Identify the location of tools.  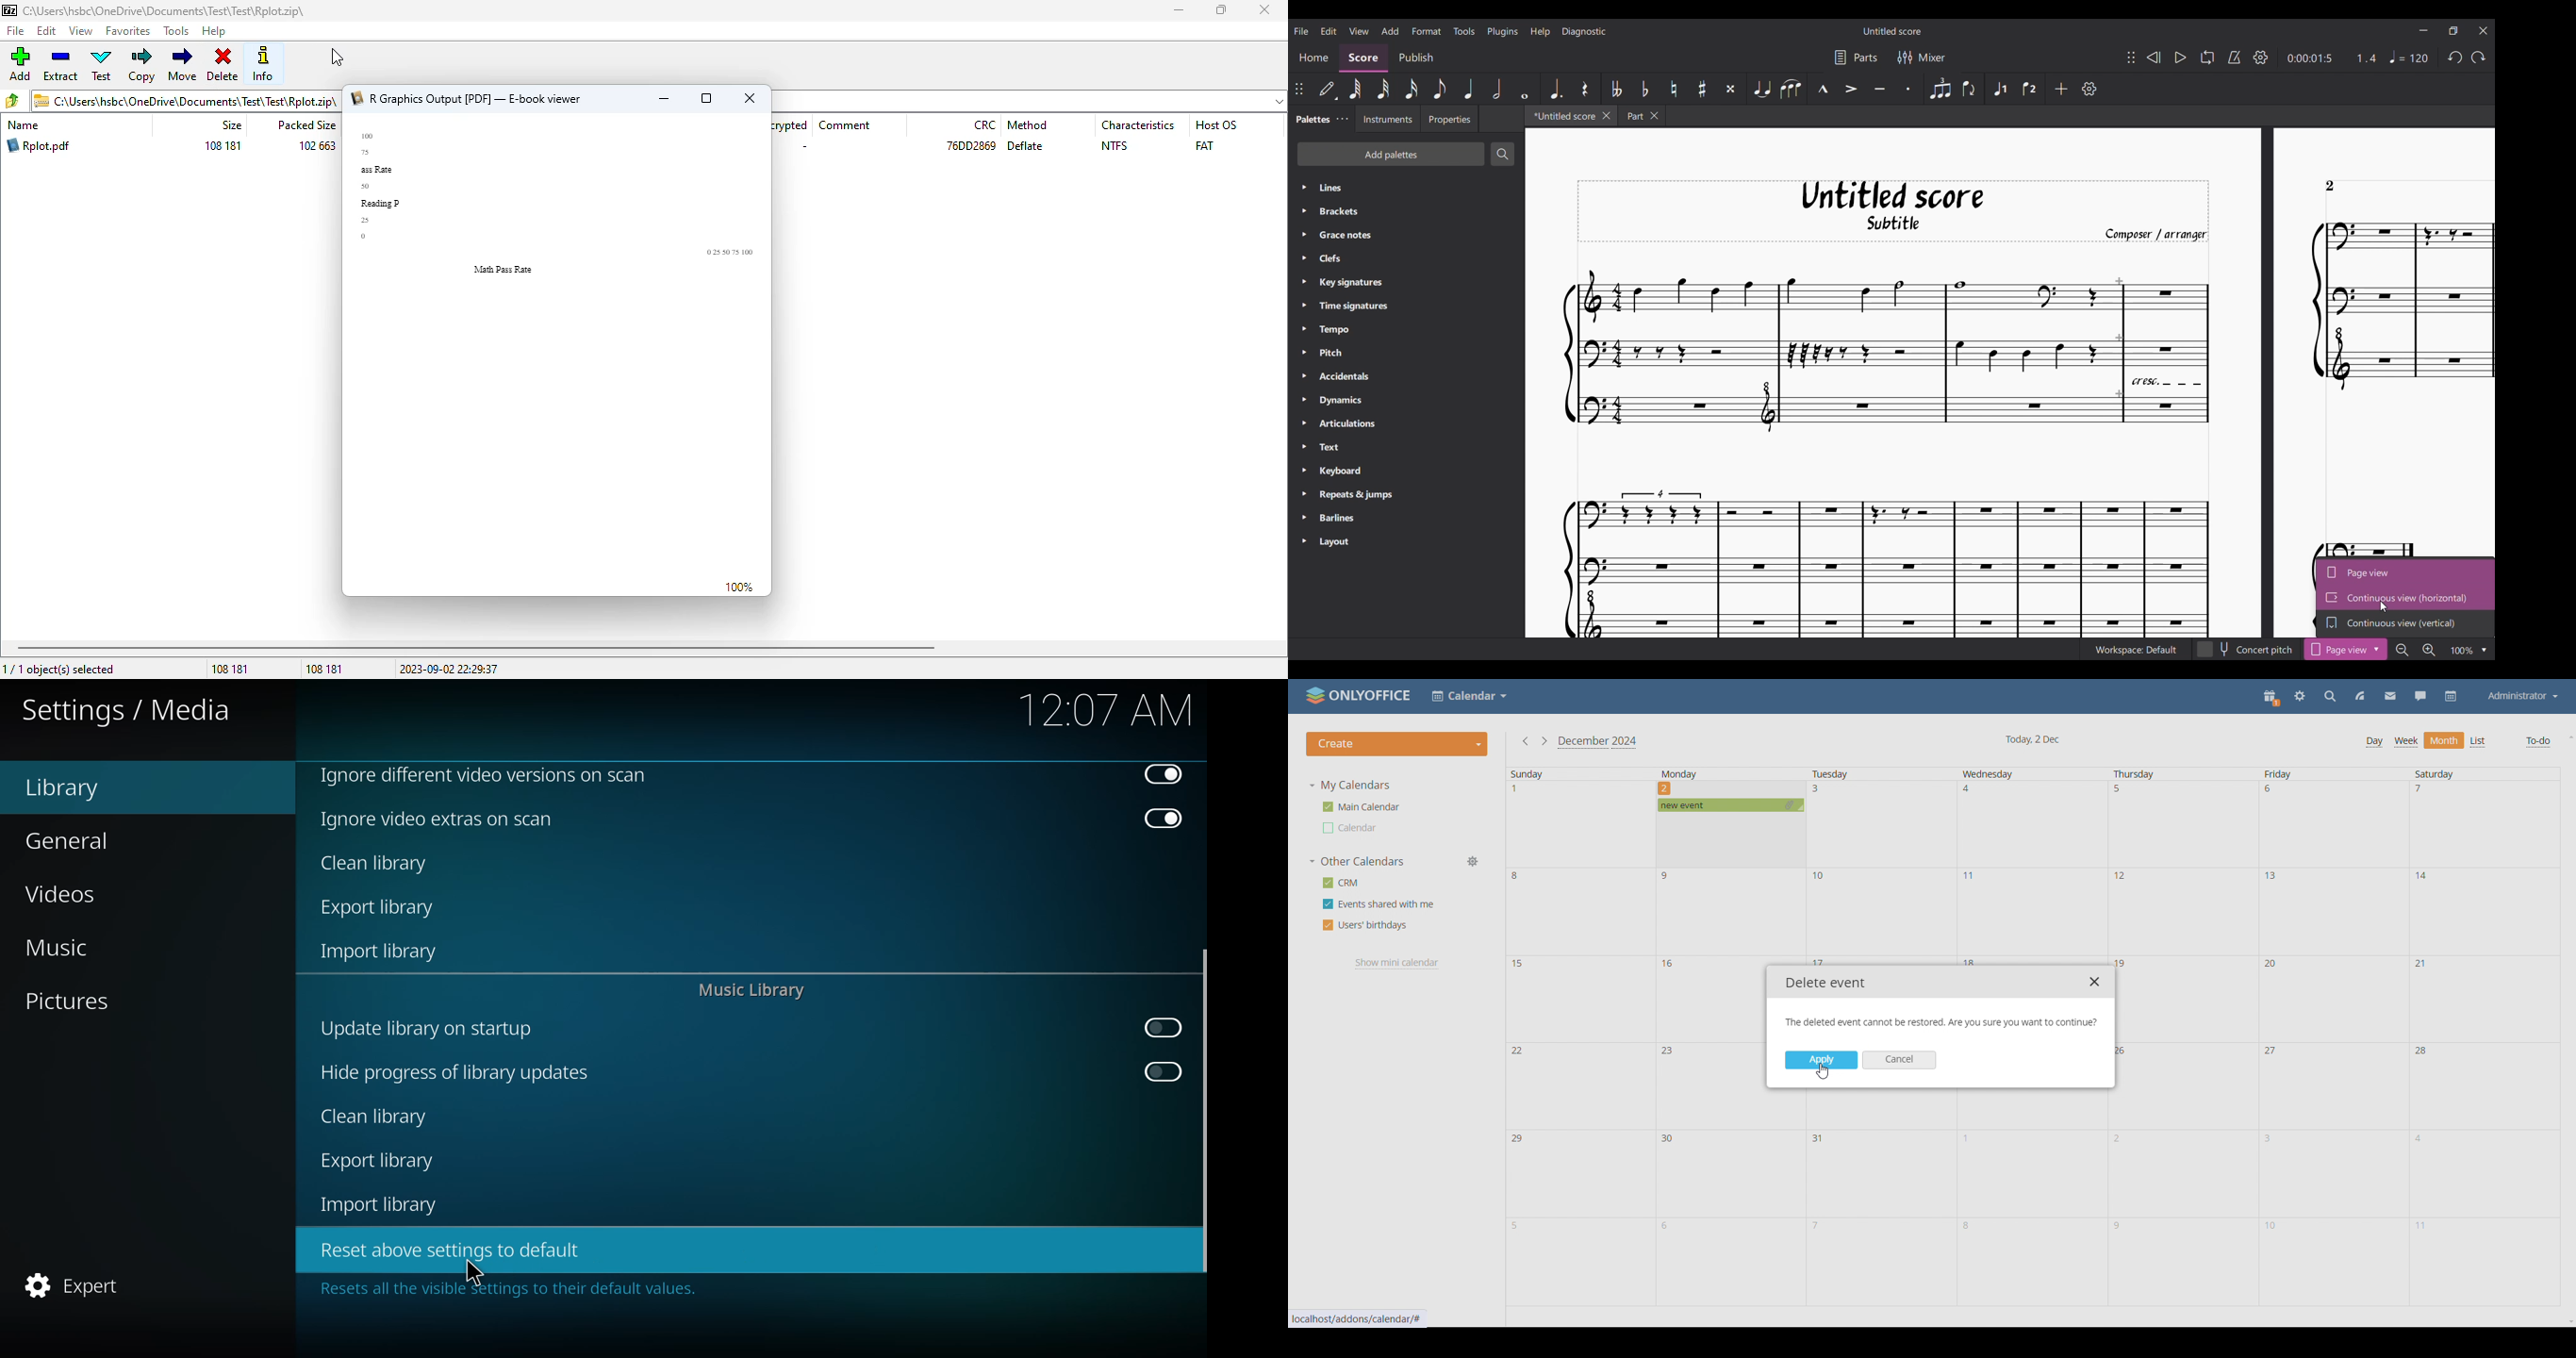
(175, 31).